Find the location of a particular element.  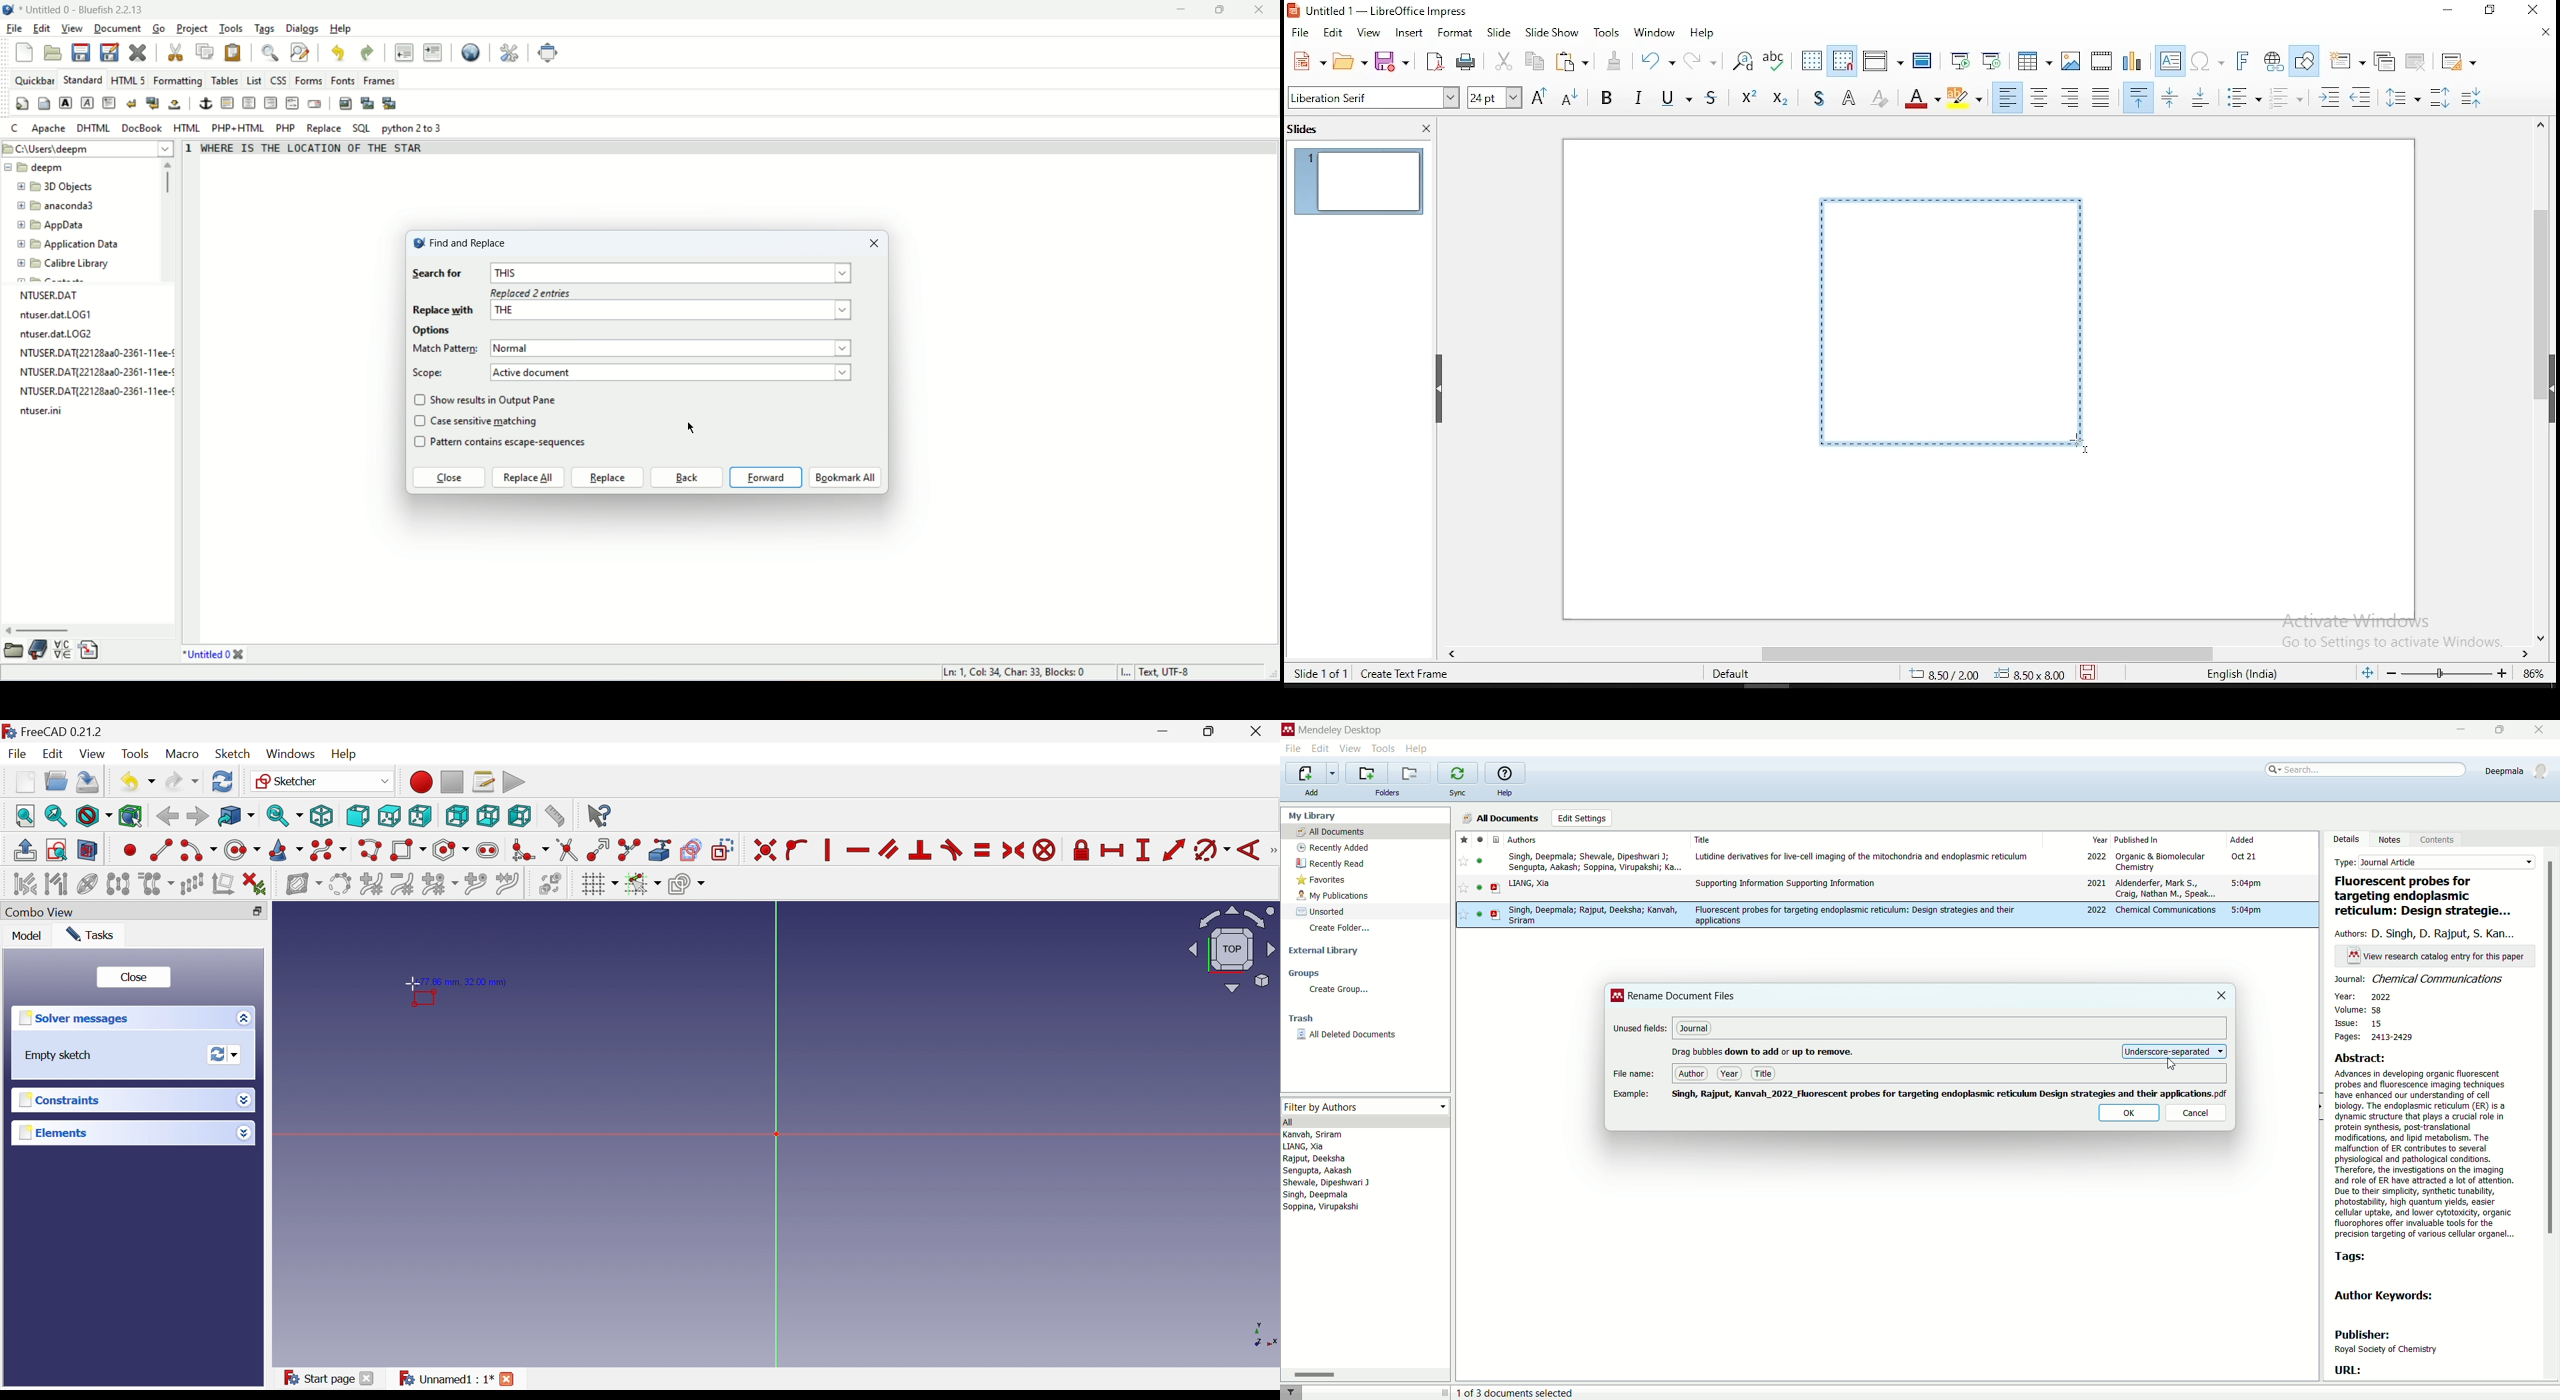

logo is located at coordinates (9, 730).